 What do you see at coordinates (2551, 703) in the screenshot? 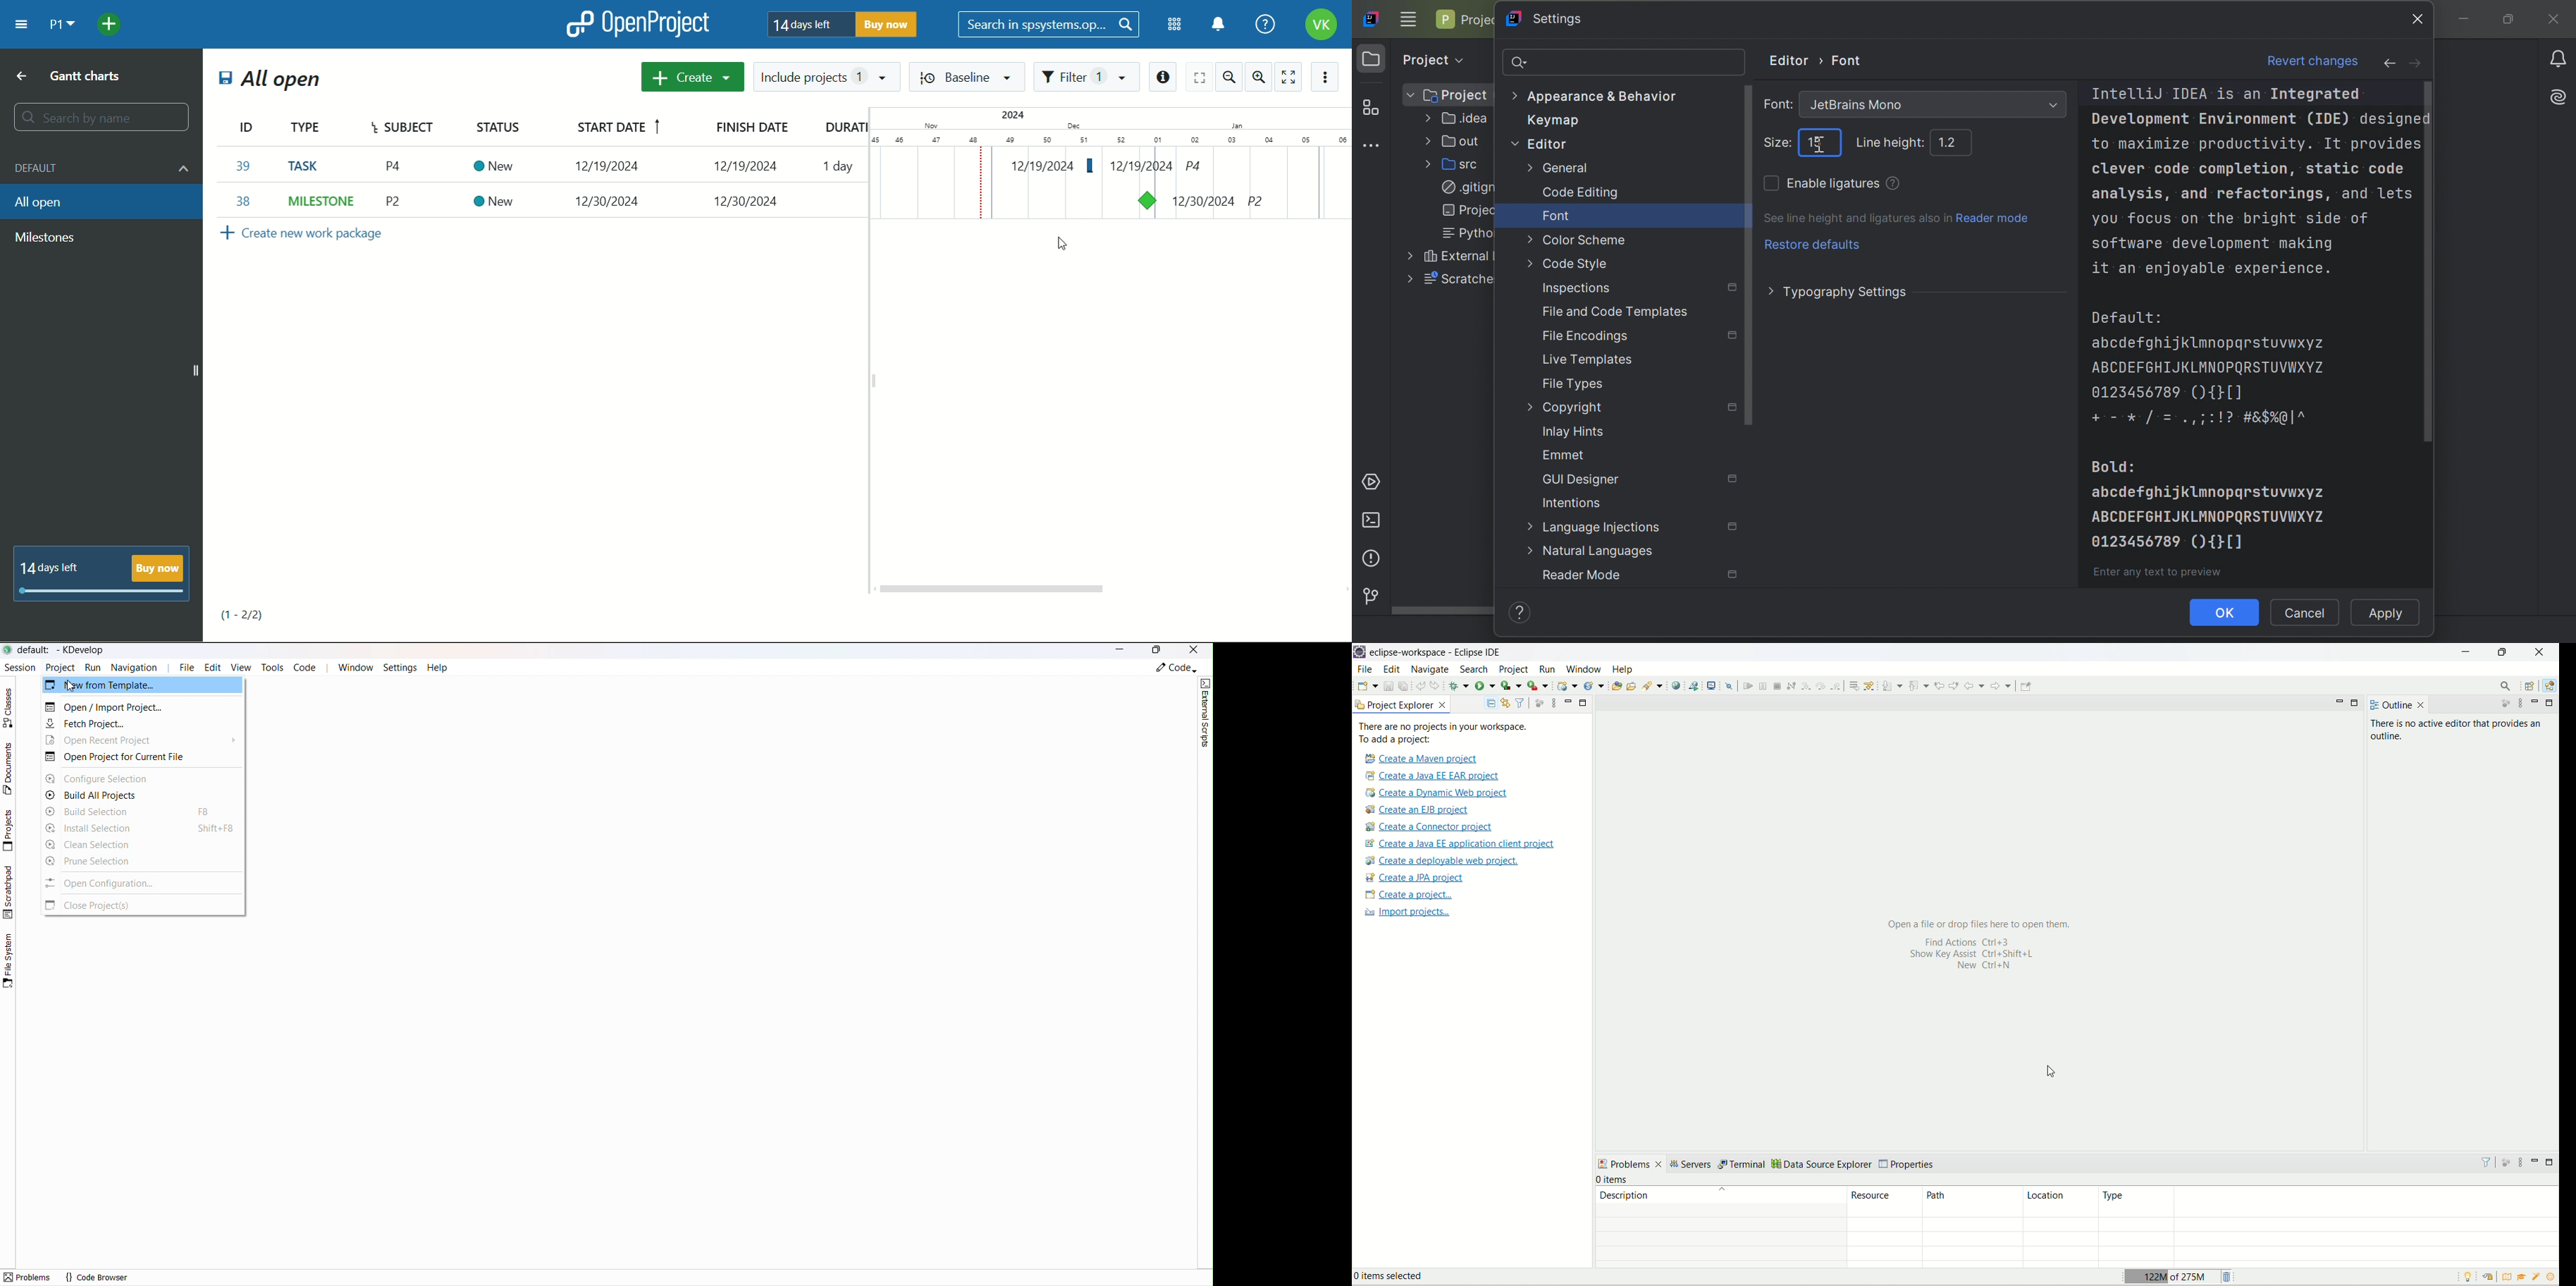
I see `maximize` at bounding box center [2551, 703].